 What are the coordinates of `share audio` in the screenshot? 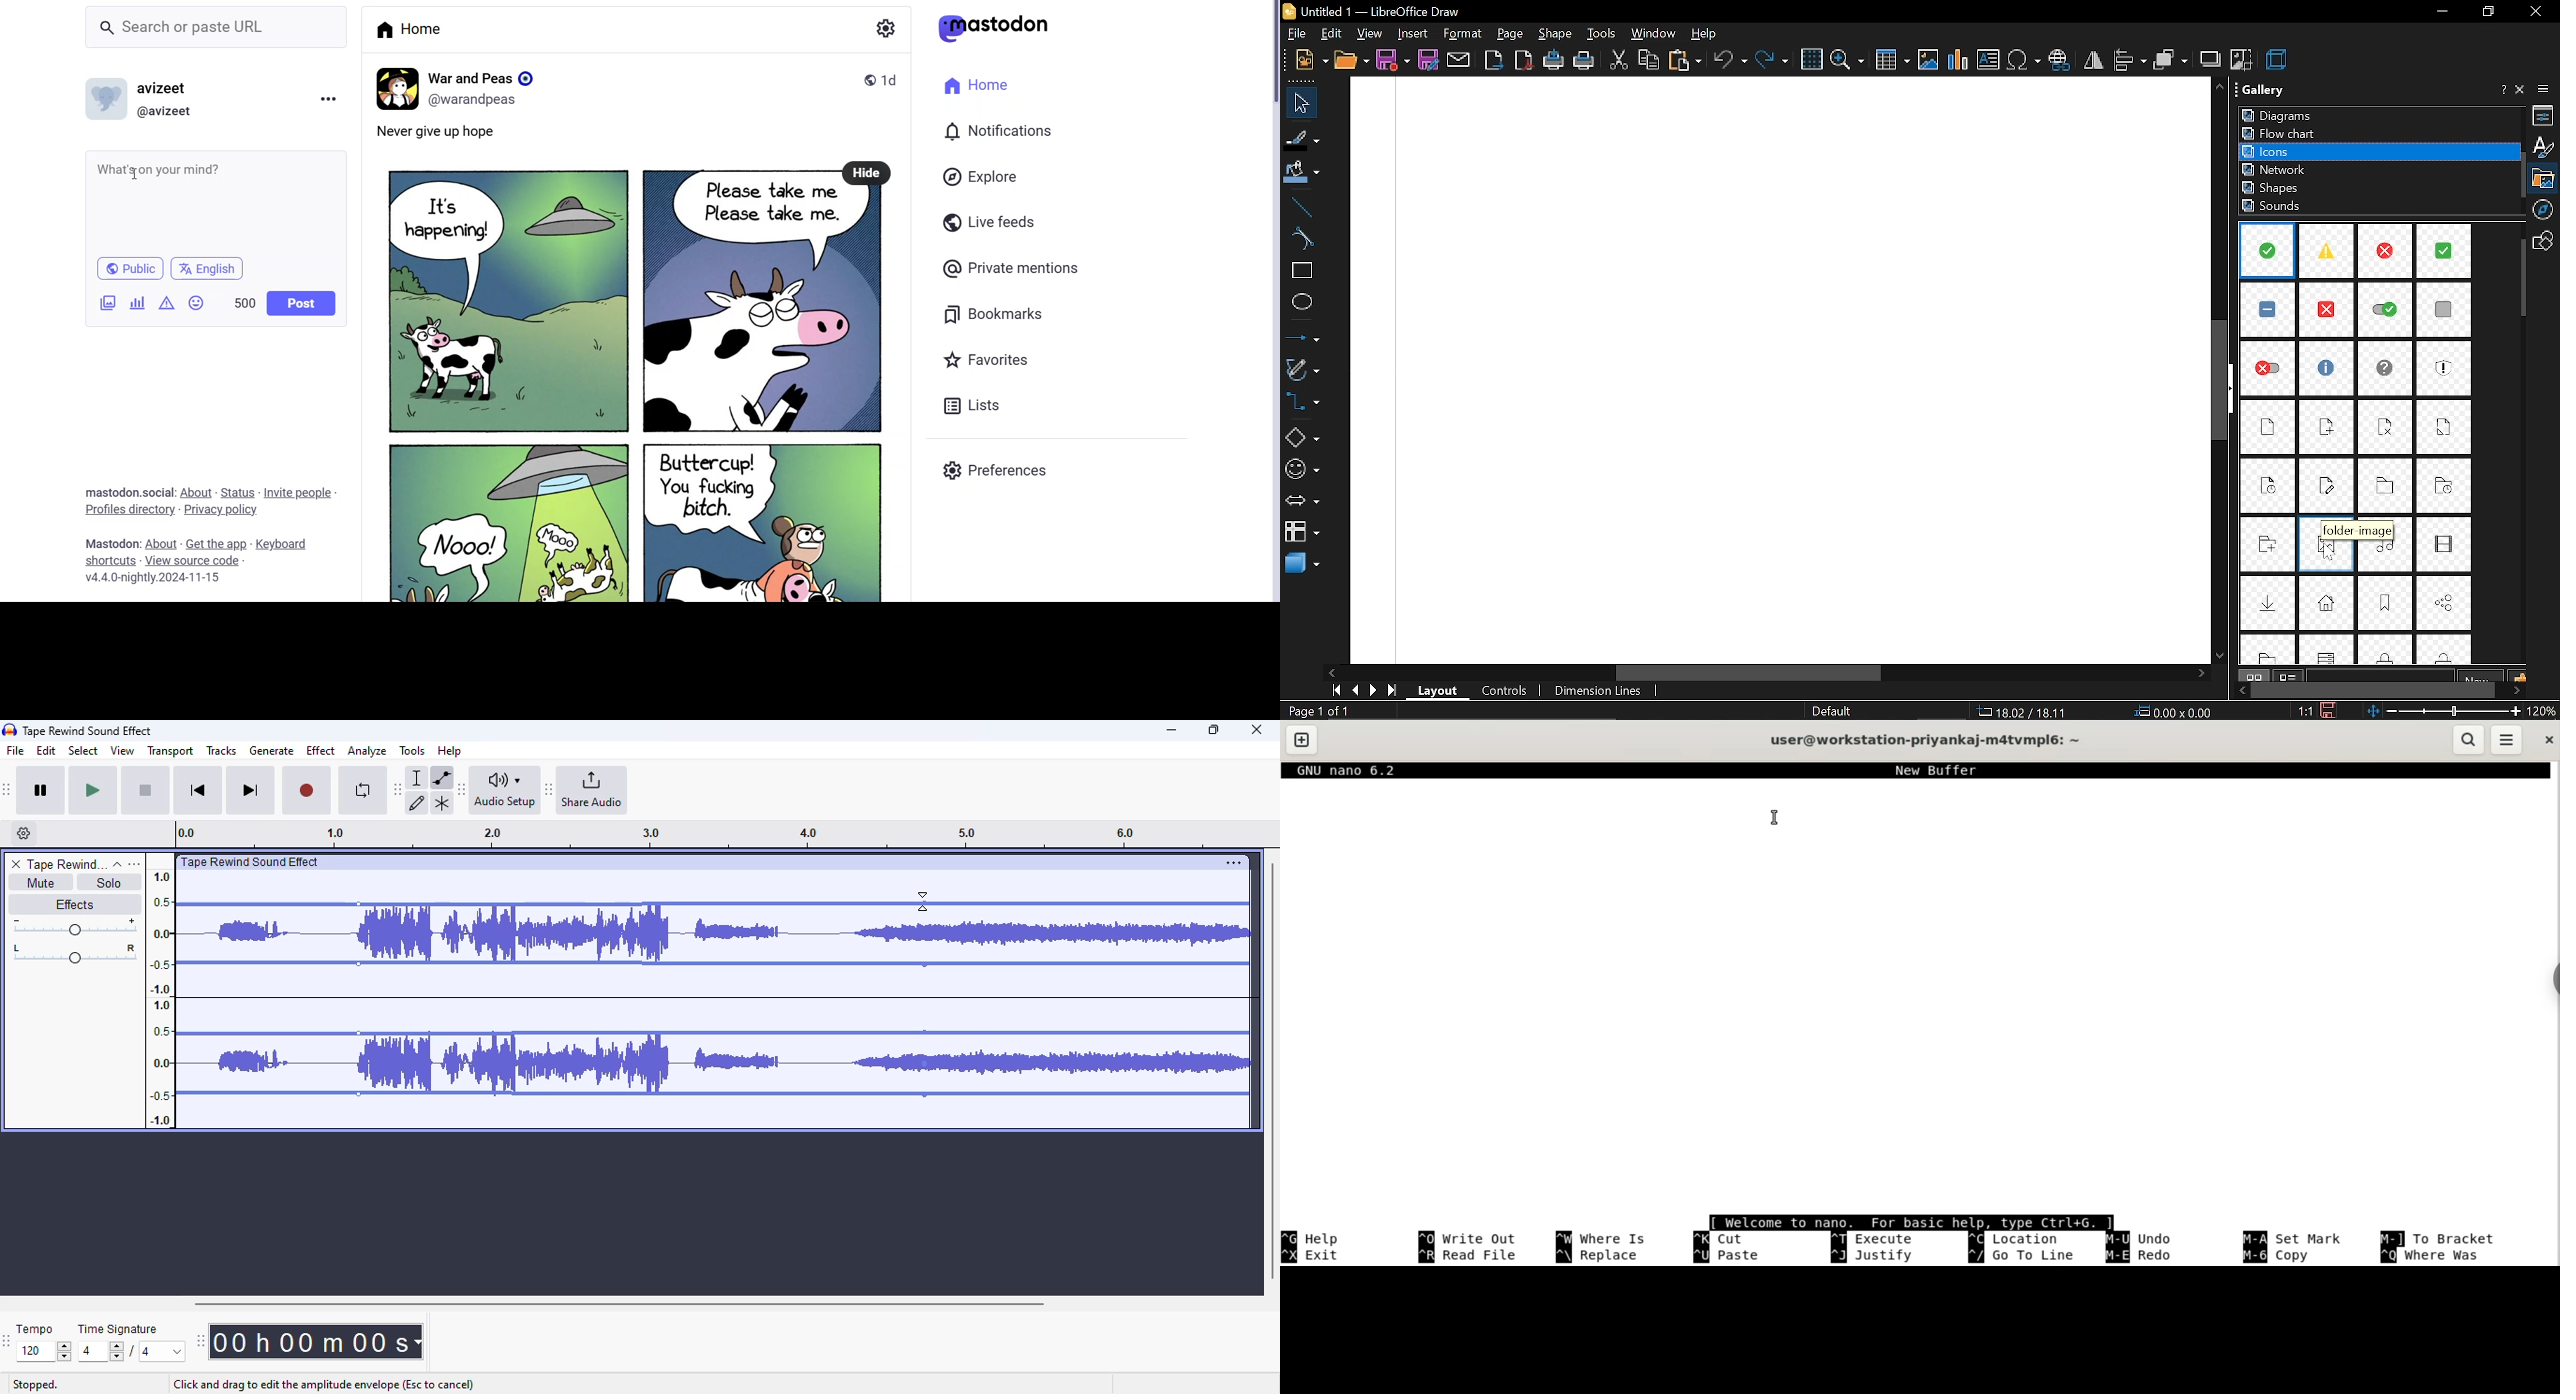 It's located at (593, 790).